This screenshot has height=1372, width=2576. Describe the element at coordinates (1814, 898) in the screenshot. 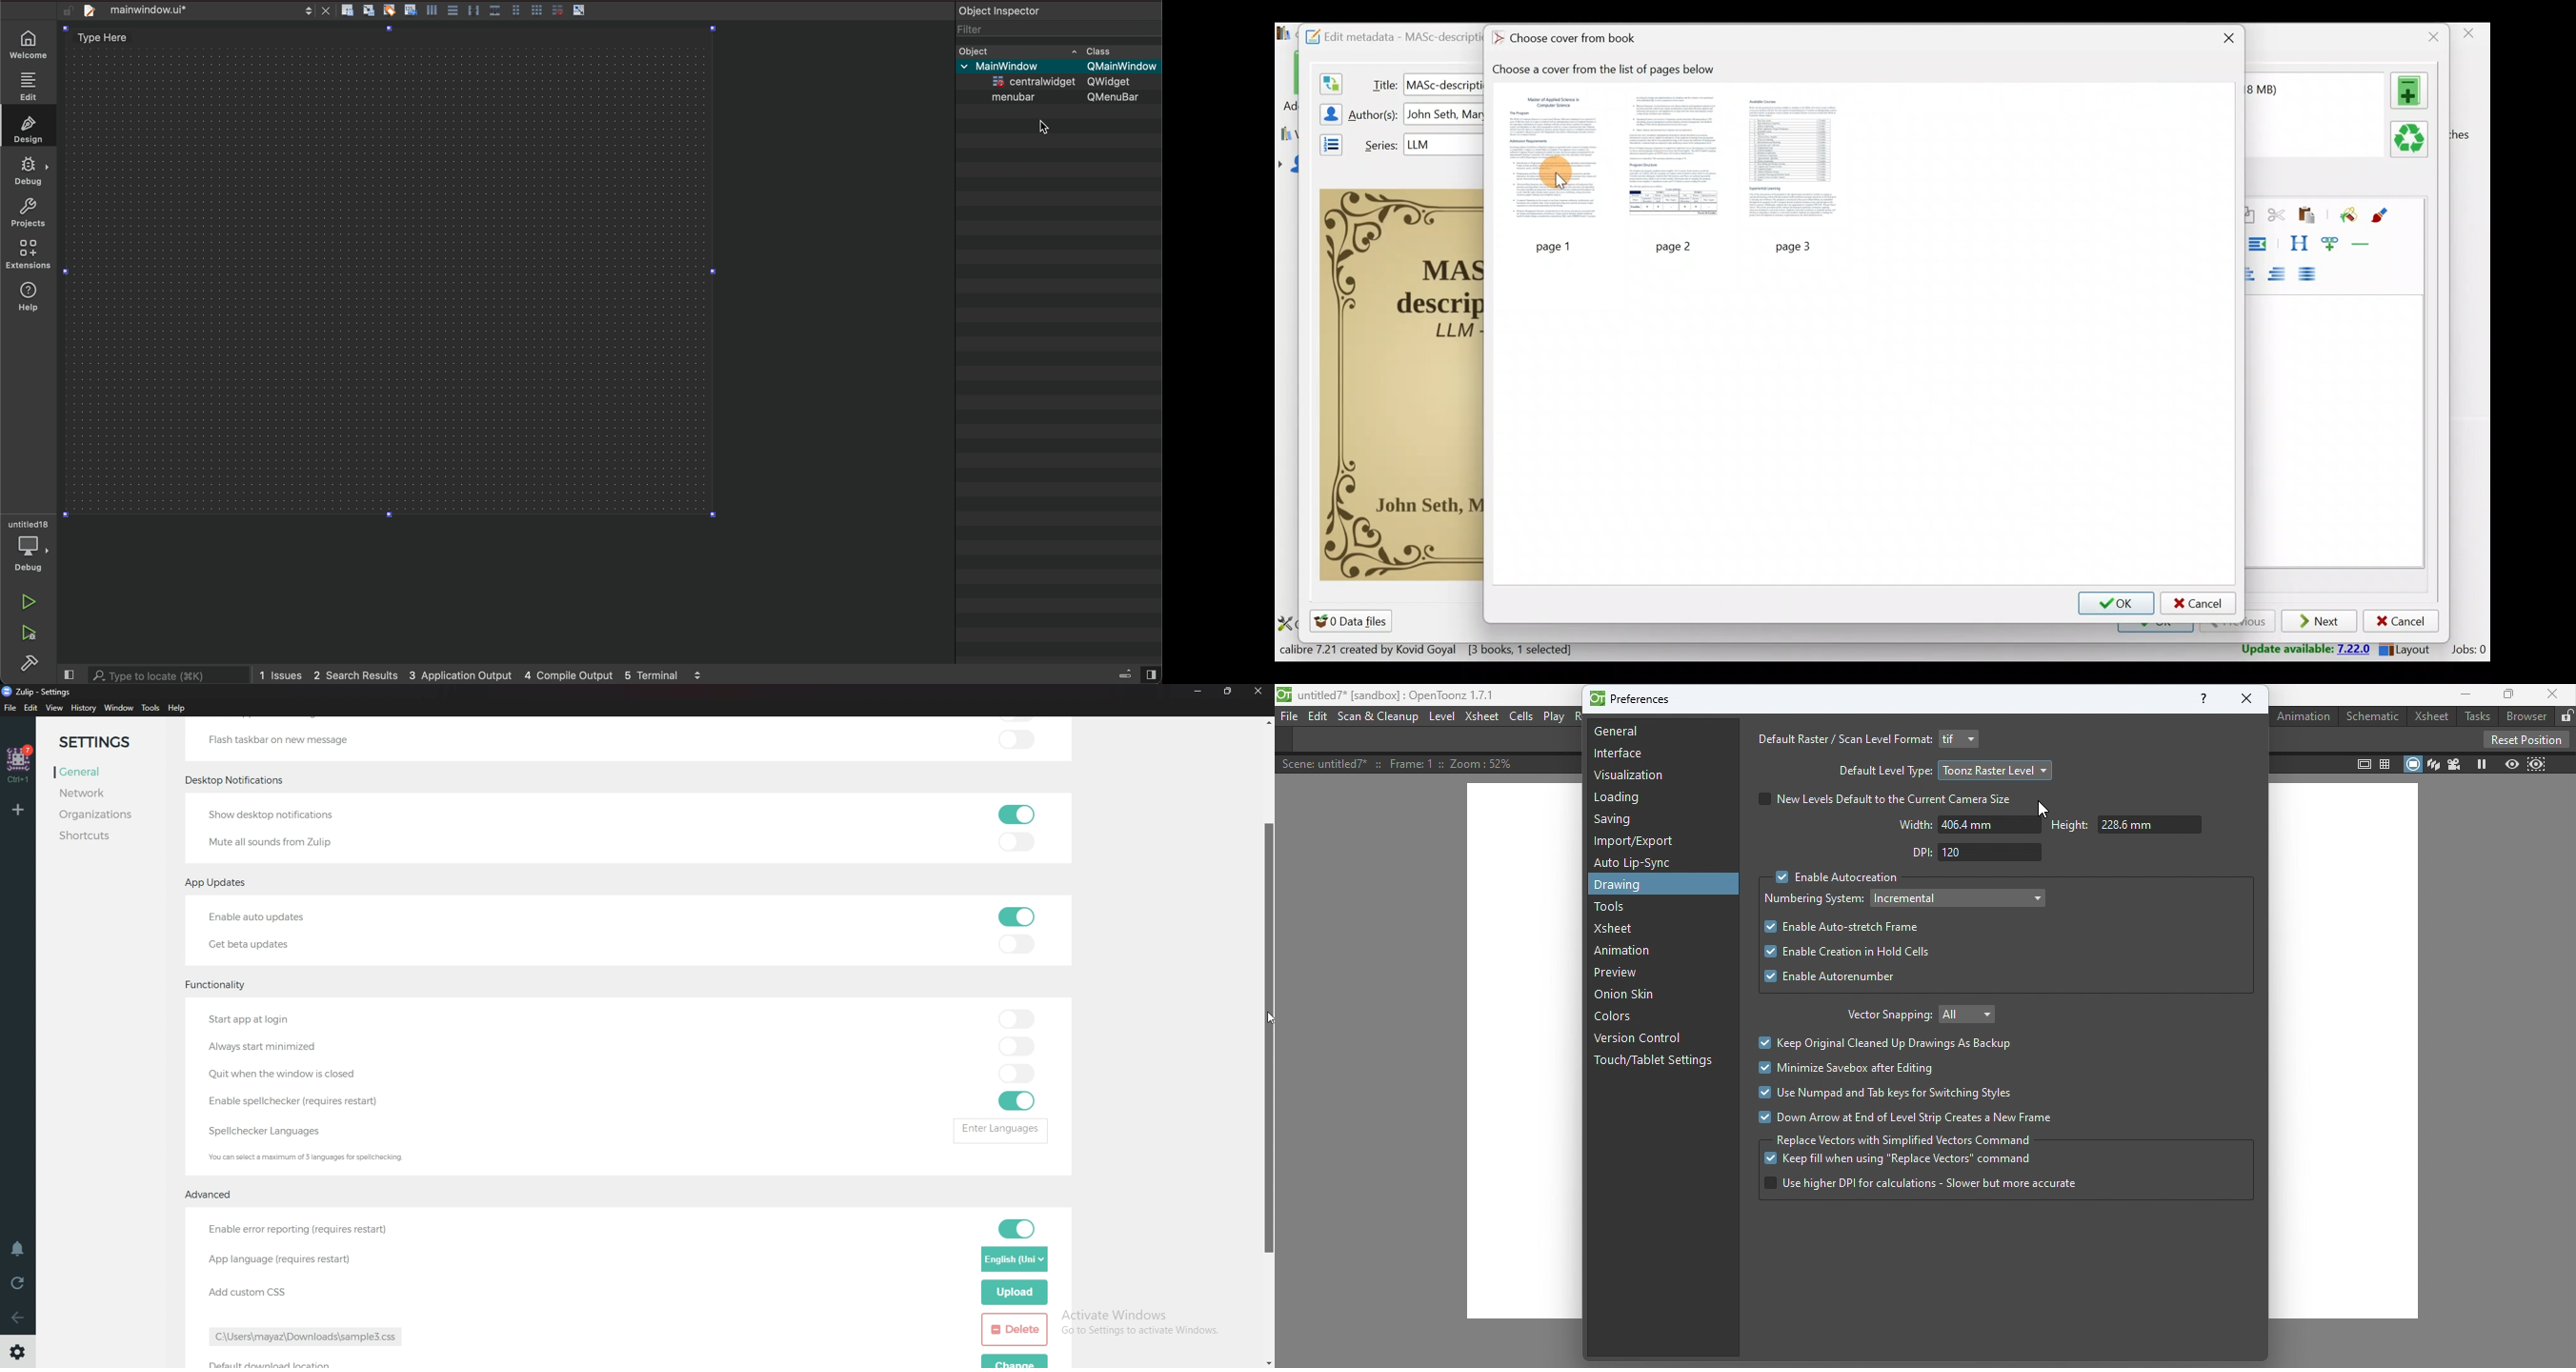

I see `Numbering system` at that location.